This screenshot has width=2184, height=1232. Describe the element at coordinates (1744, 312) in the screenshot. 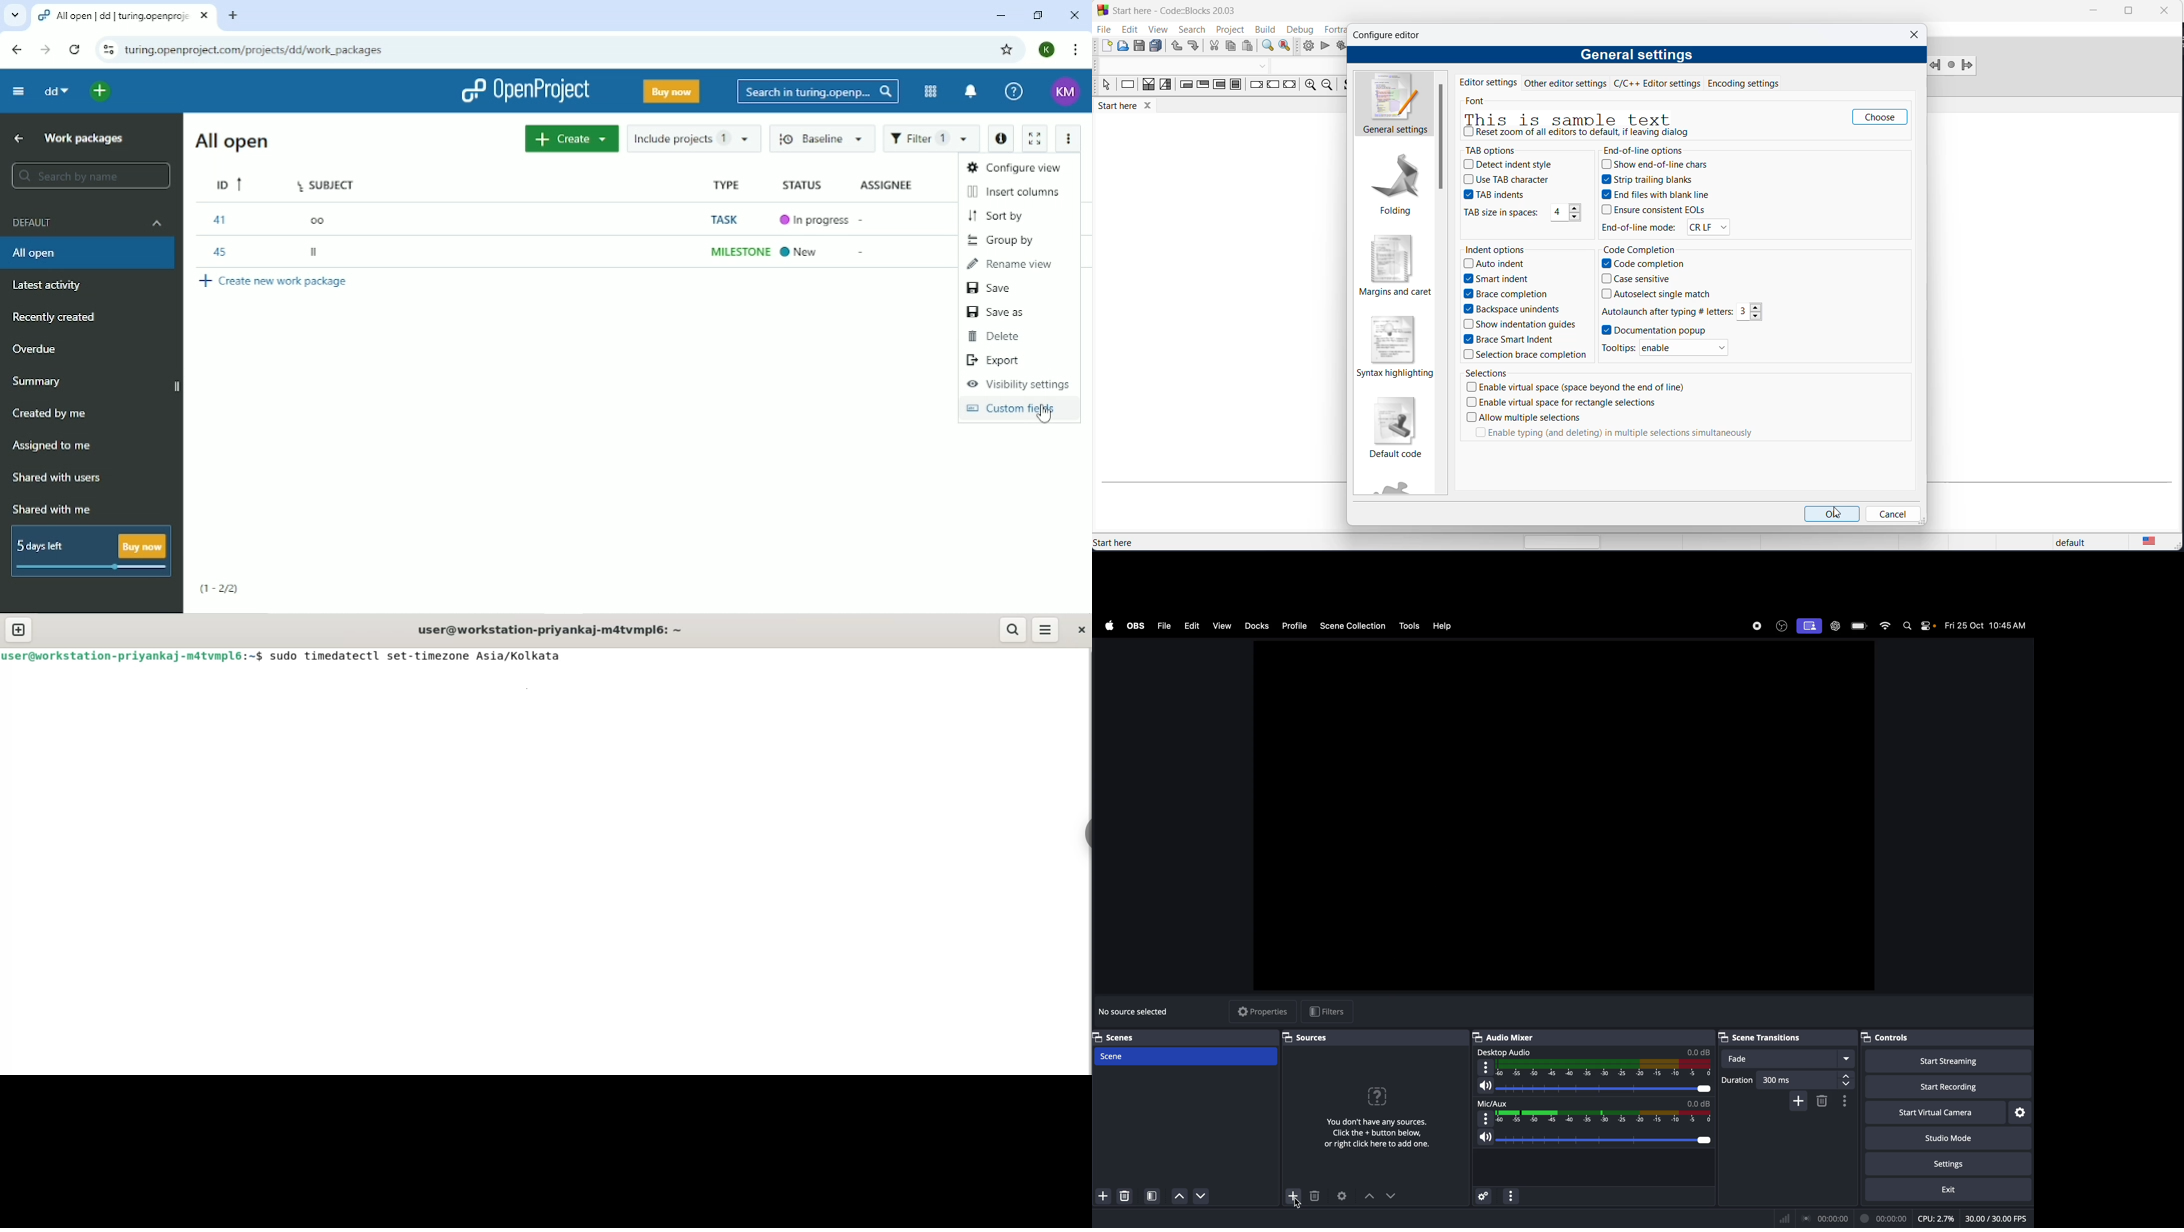

I see `autolaunch value` at that location.